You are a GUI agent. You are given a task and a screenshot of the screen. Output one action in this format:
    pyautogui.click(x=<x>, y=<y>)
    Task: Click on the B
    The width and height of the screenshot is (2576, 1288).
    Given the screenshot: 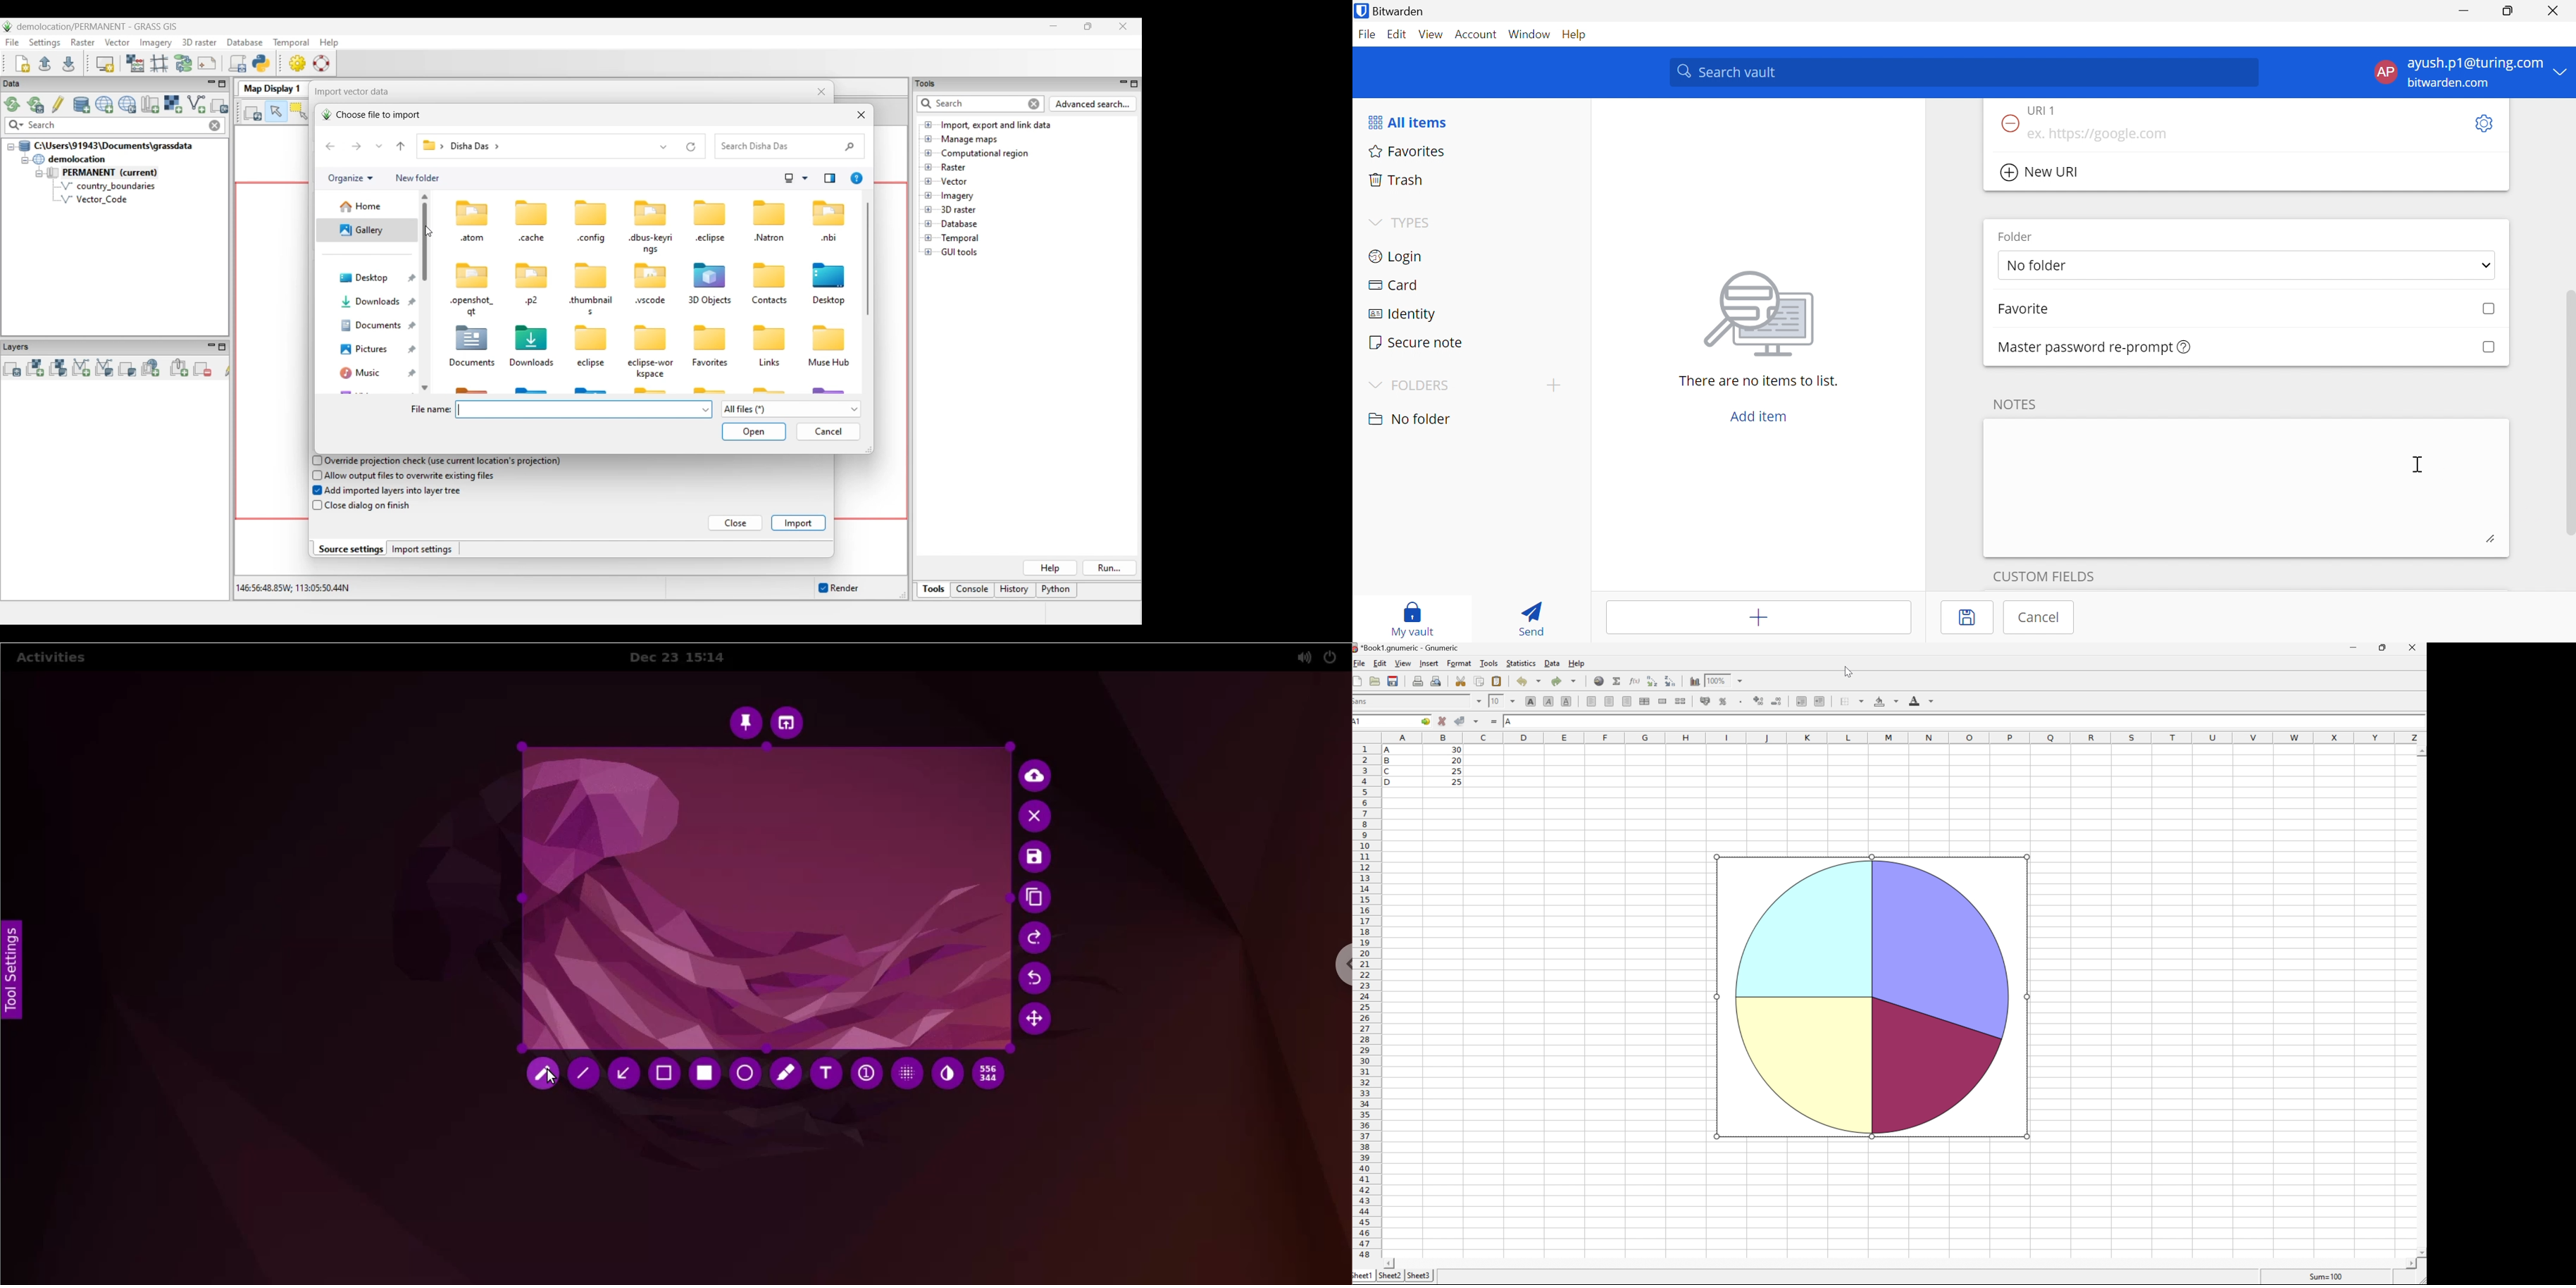 What is the action you would take?
    pyautogui.click(x=1390, y=762)
    